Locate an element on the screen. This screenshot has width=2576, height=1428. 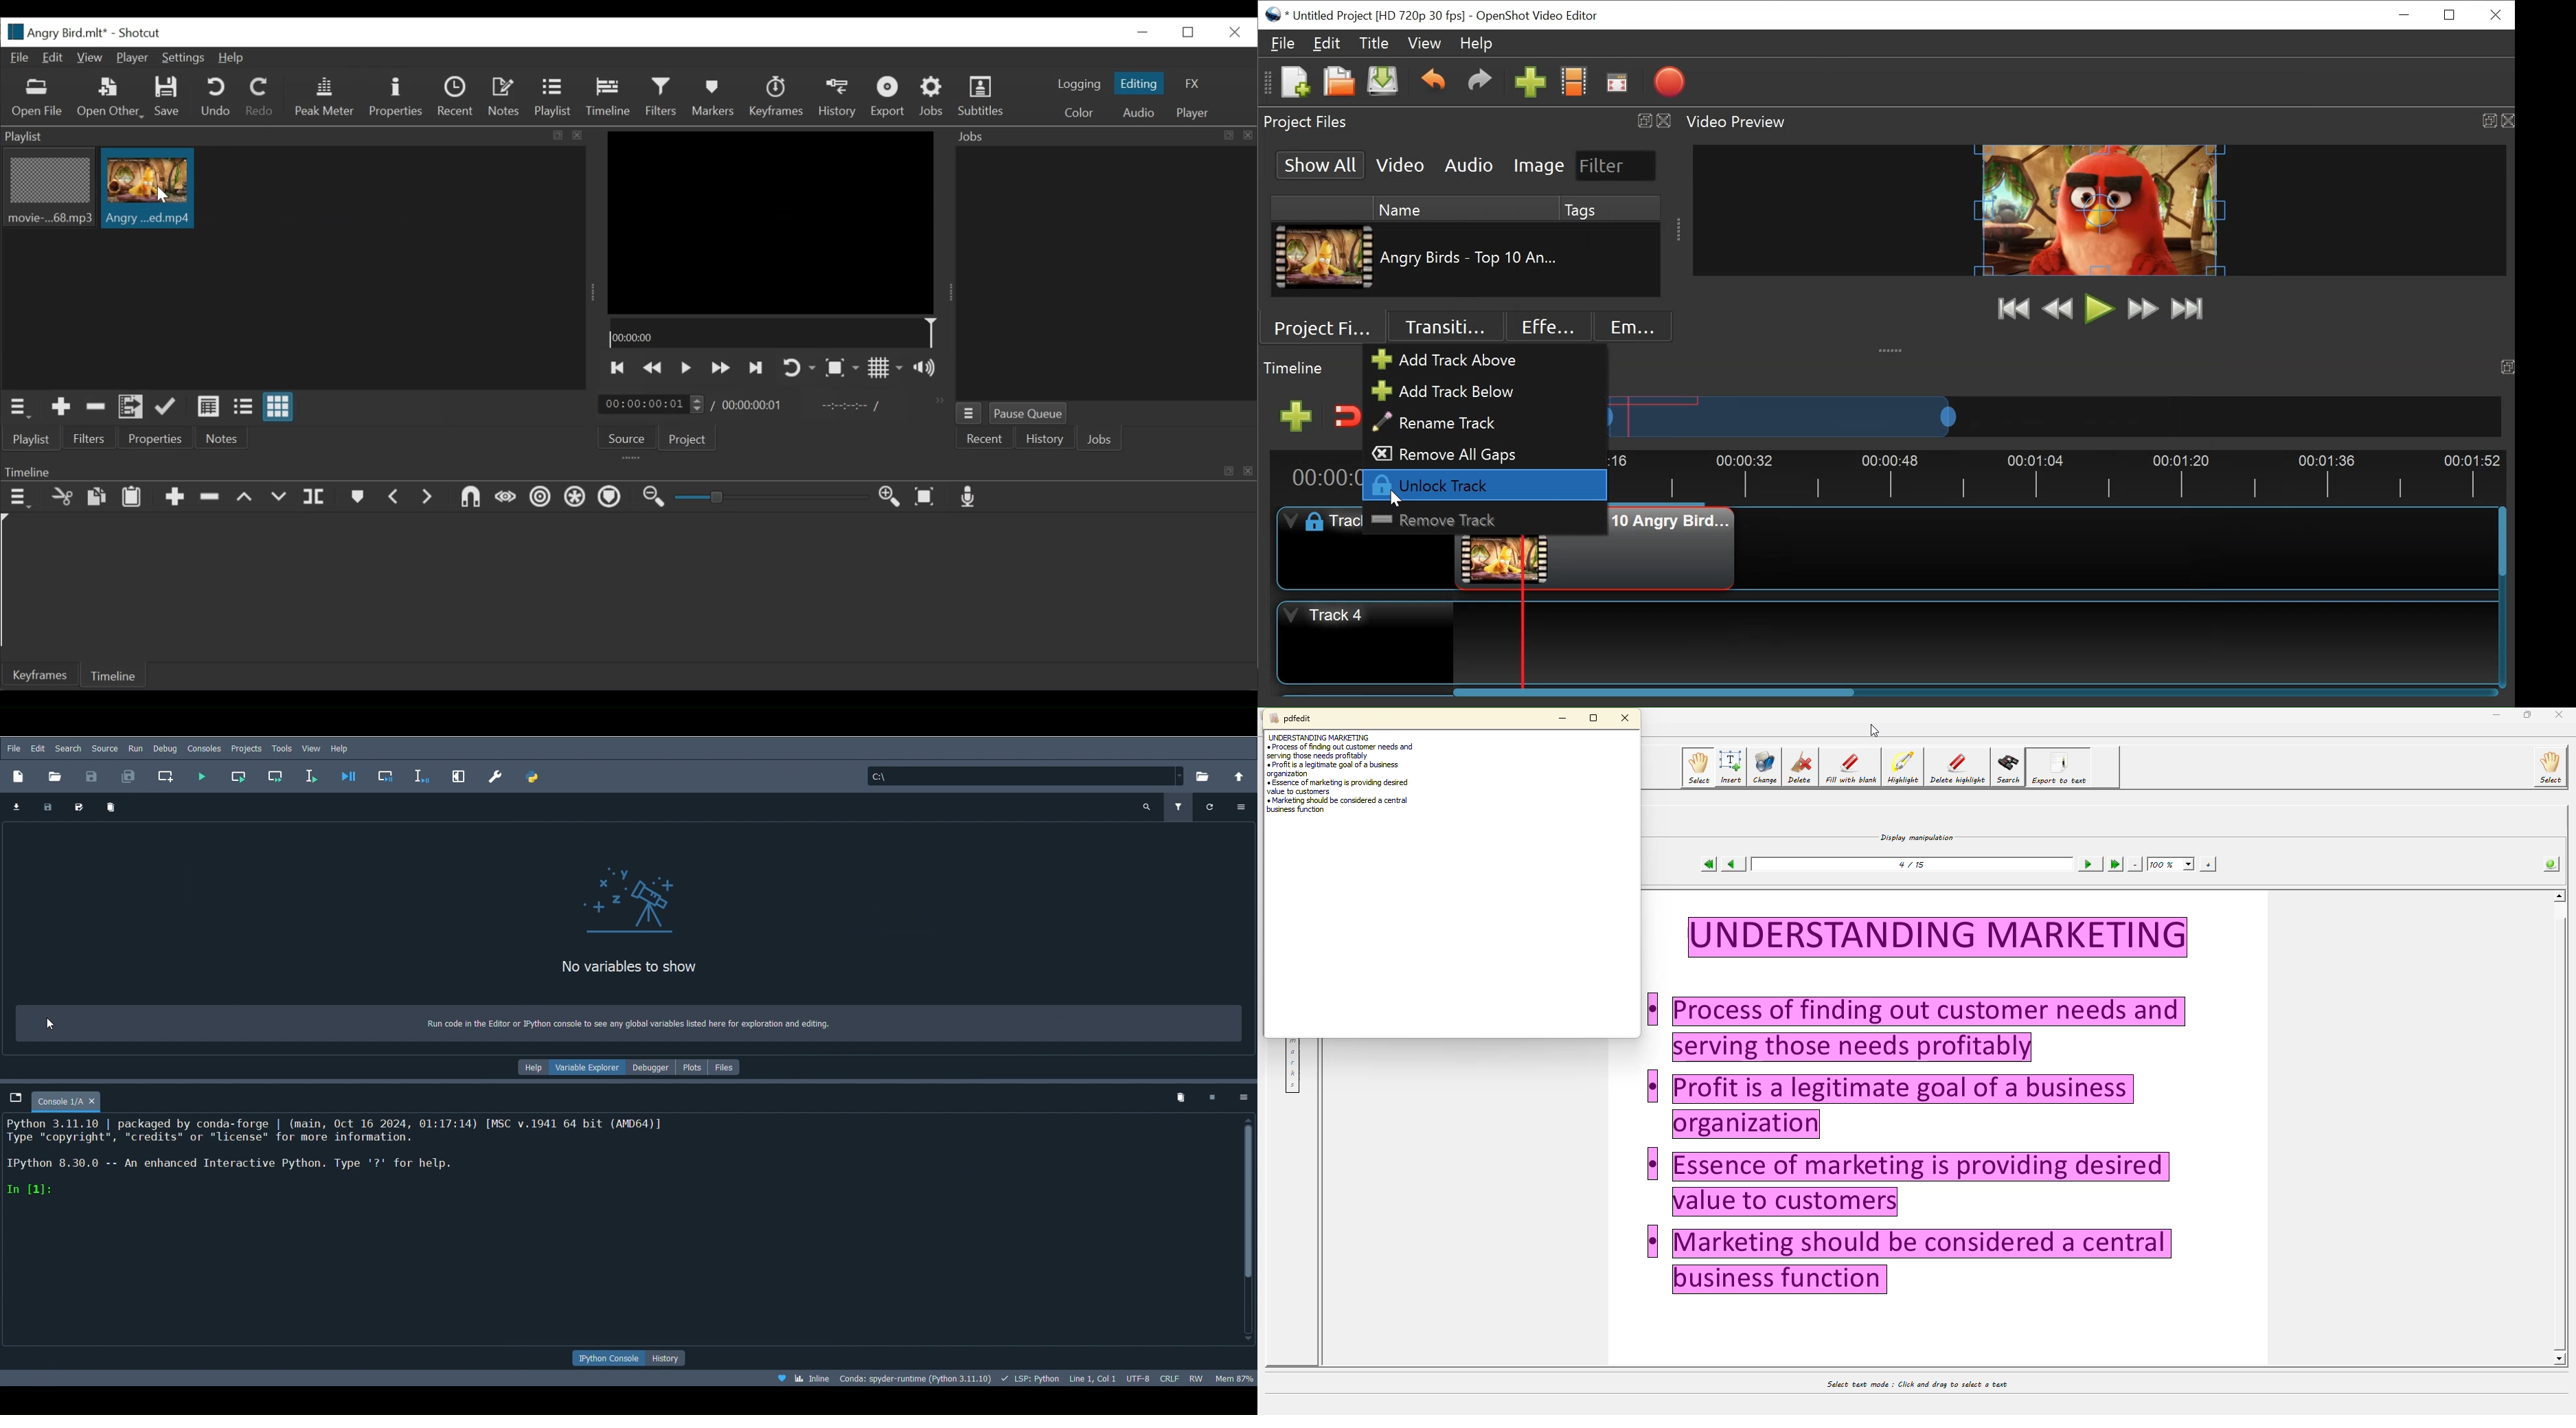
Search is located at coordinates (68, 746).